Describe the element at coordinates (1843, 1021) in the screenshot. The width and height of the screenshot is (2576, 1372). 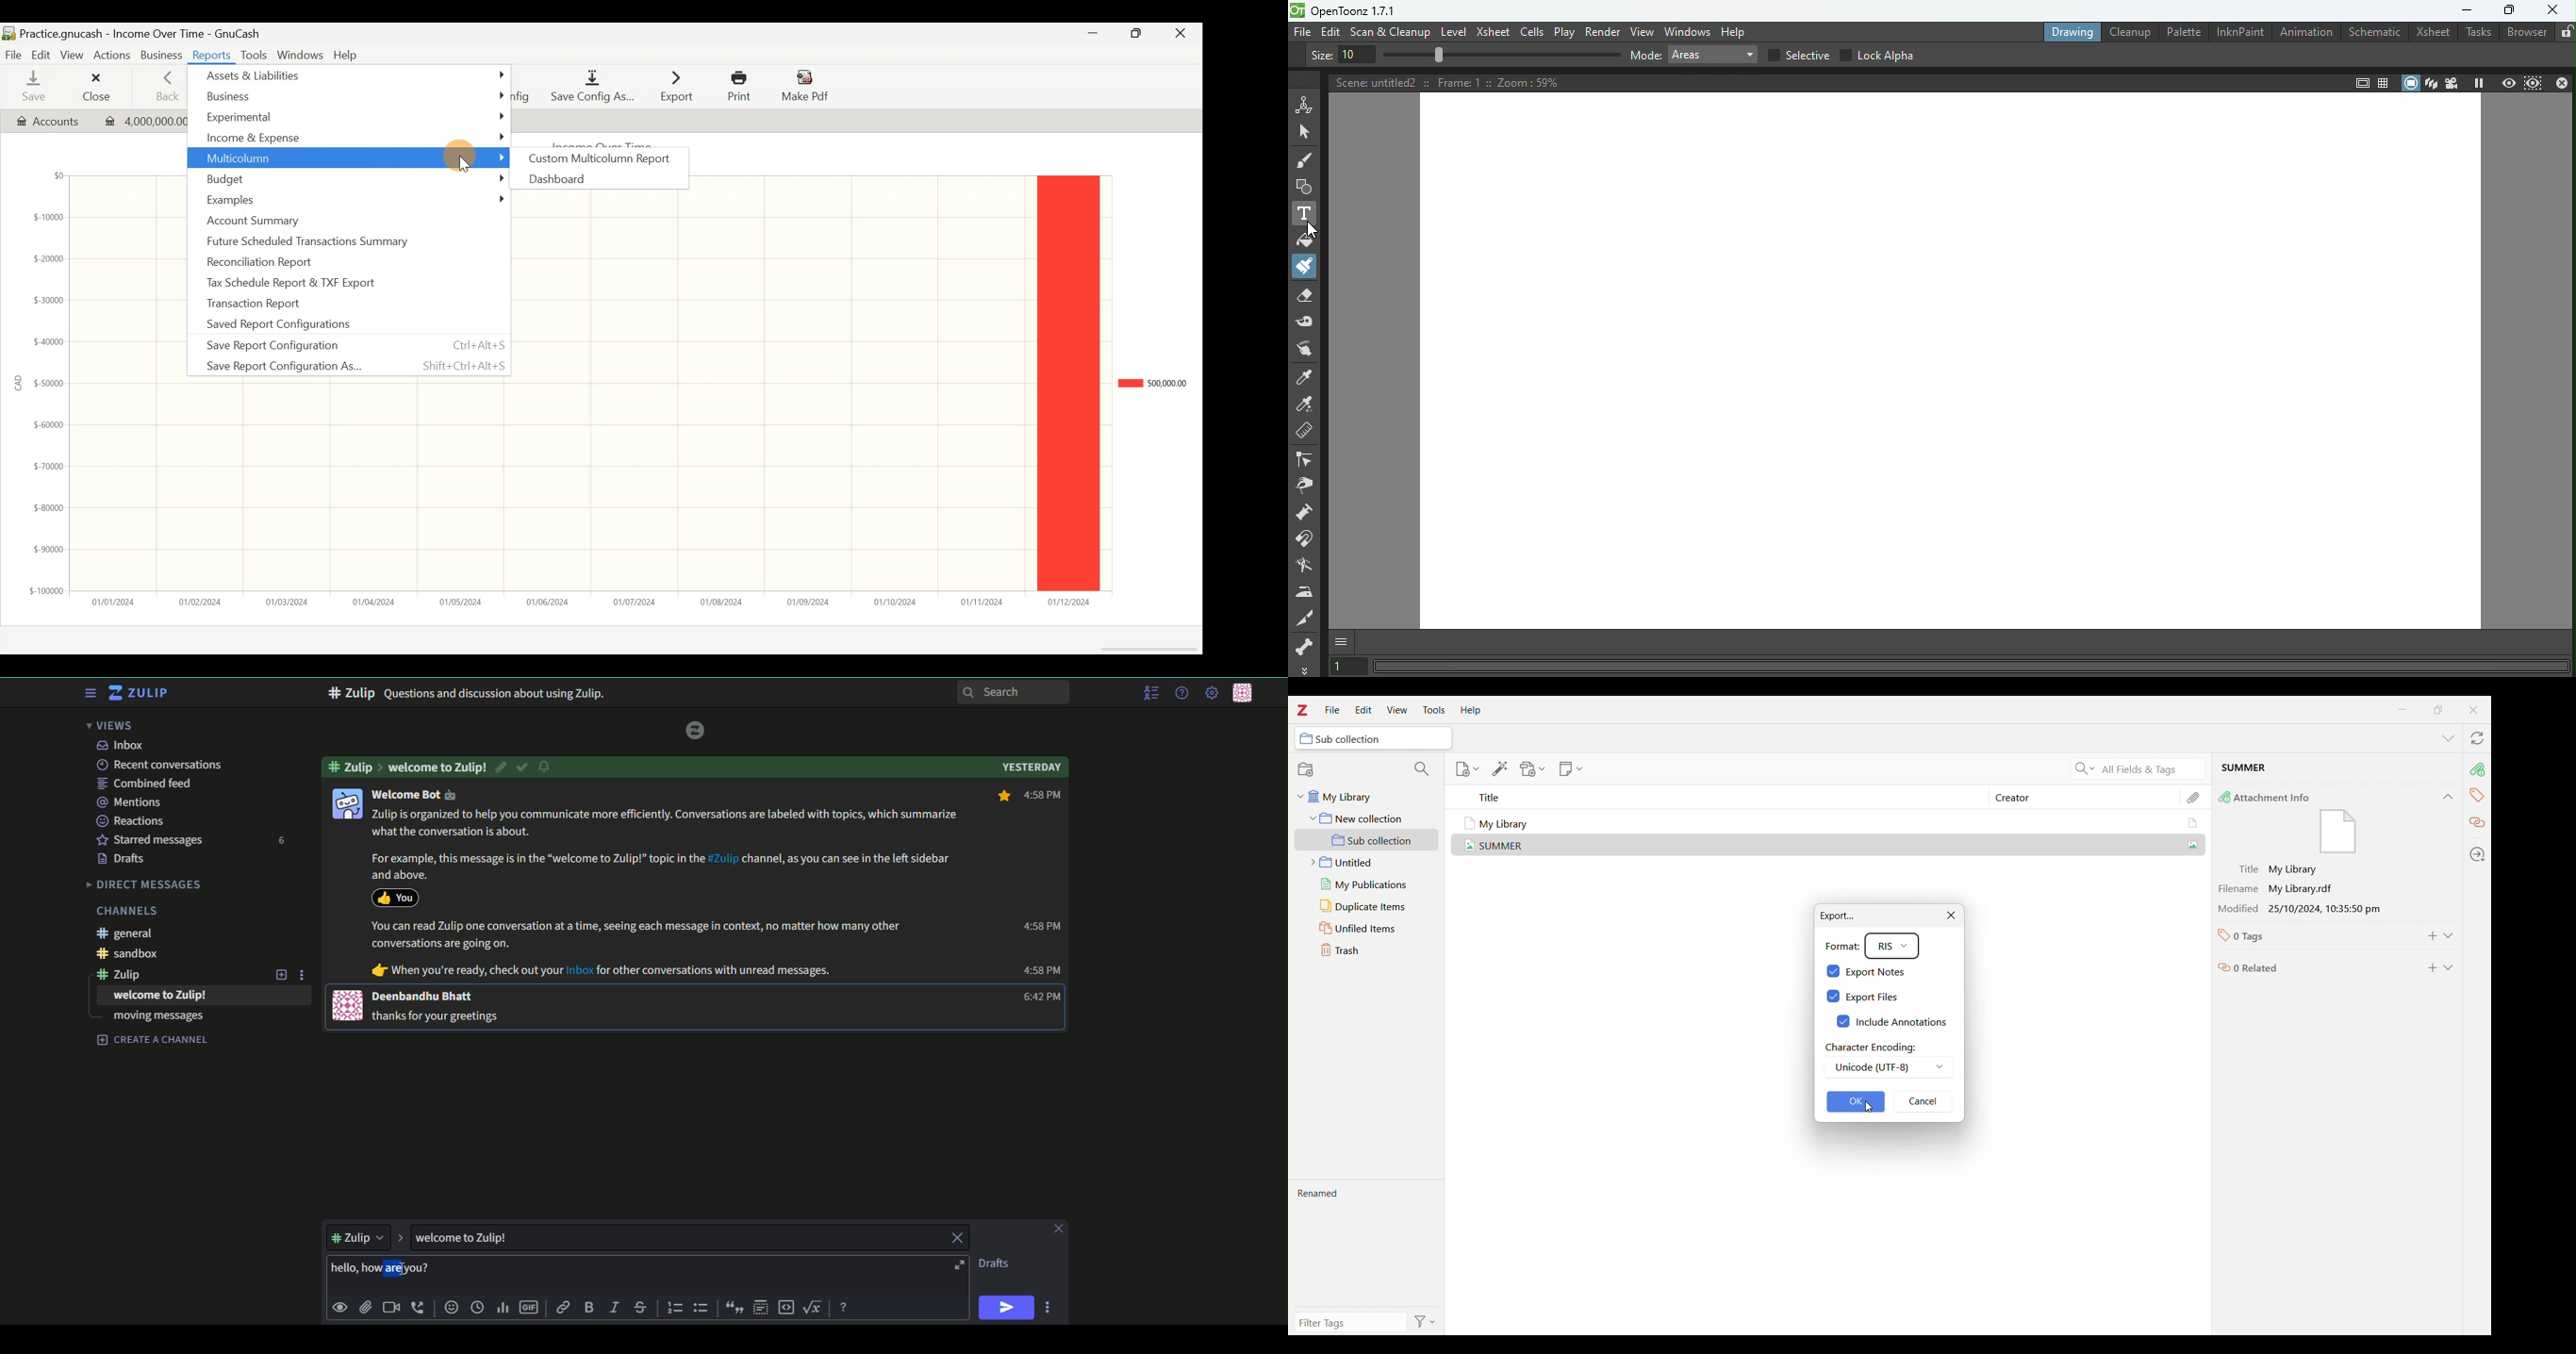
I see `checkbox` at that location.